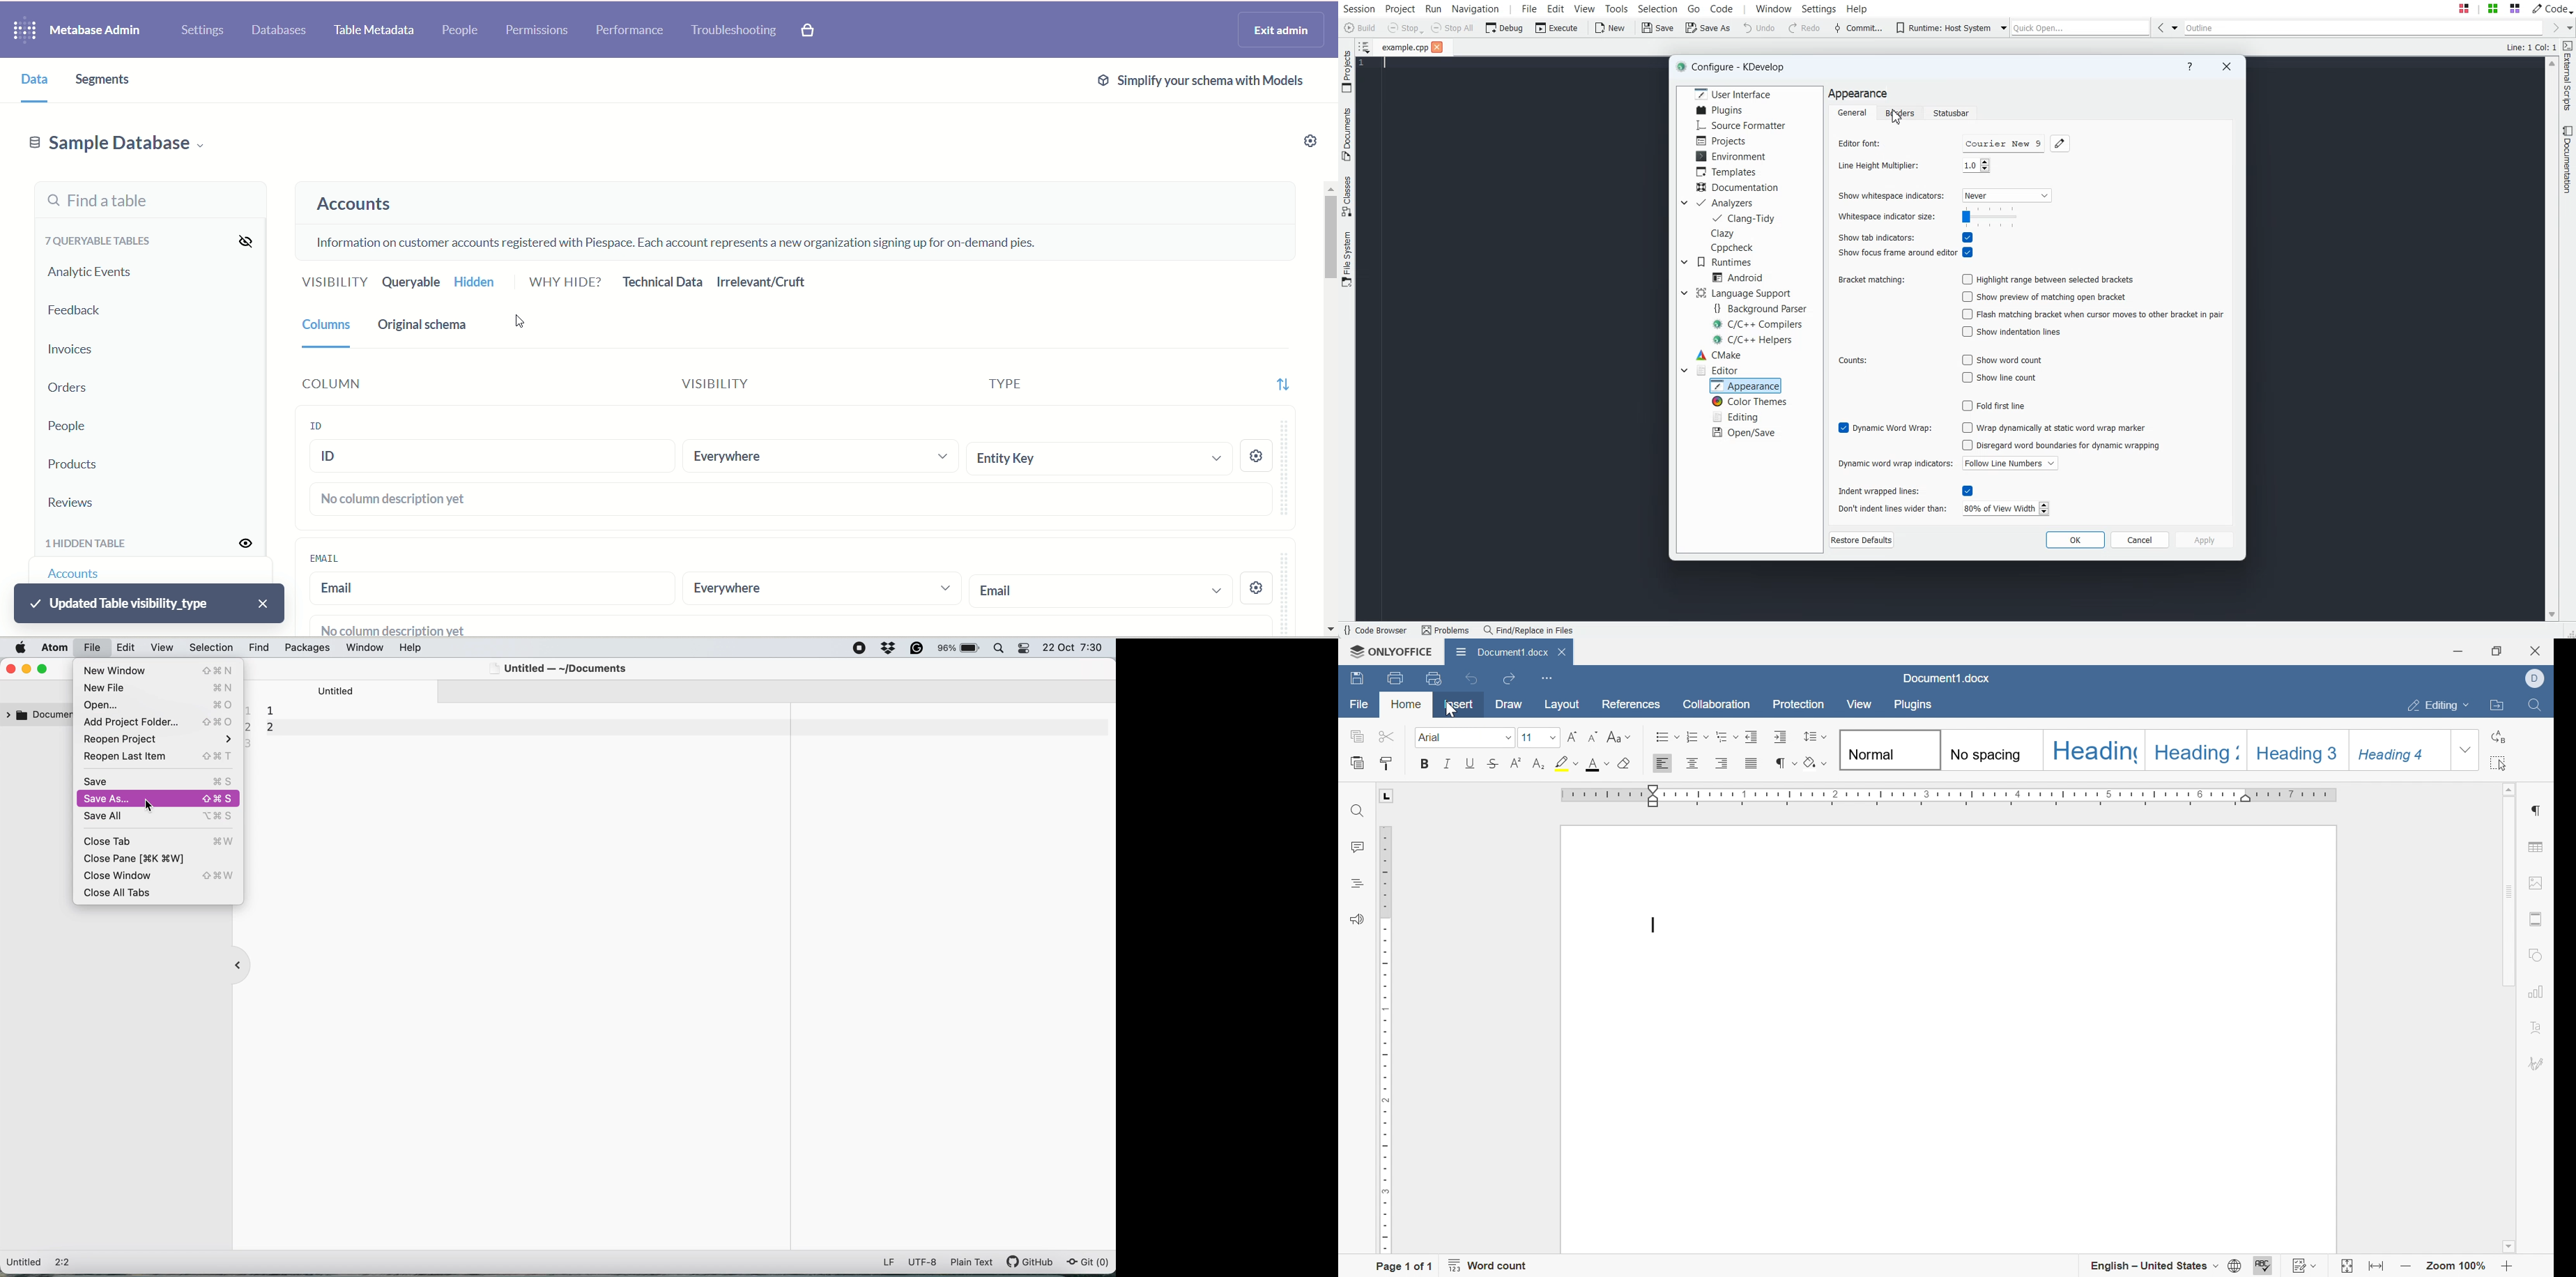 This screenshot has height=1288, width=2576. Describe the element at coordinates (2539, 845) in the screenshot. I see `Table settings` at that location.